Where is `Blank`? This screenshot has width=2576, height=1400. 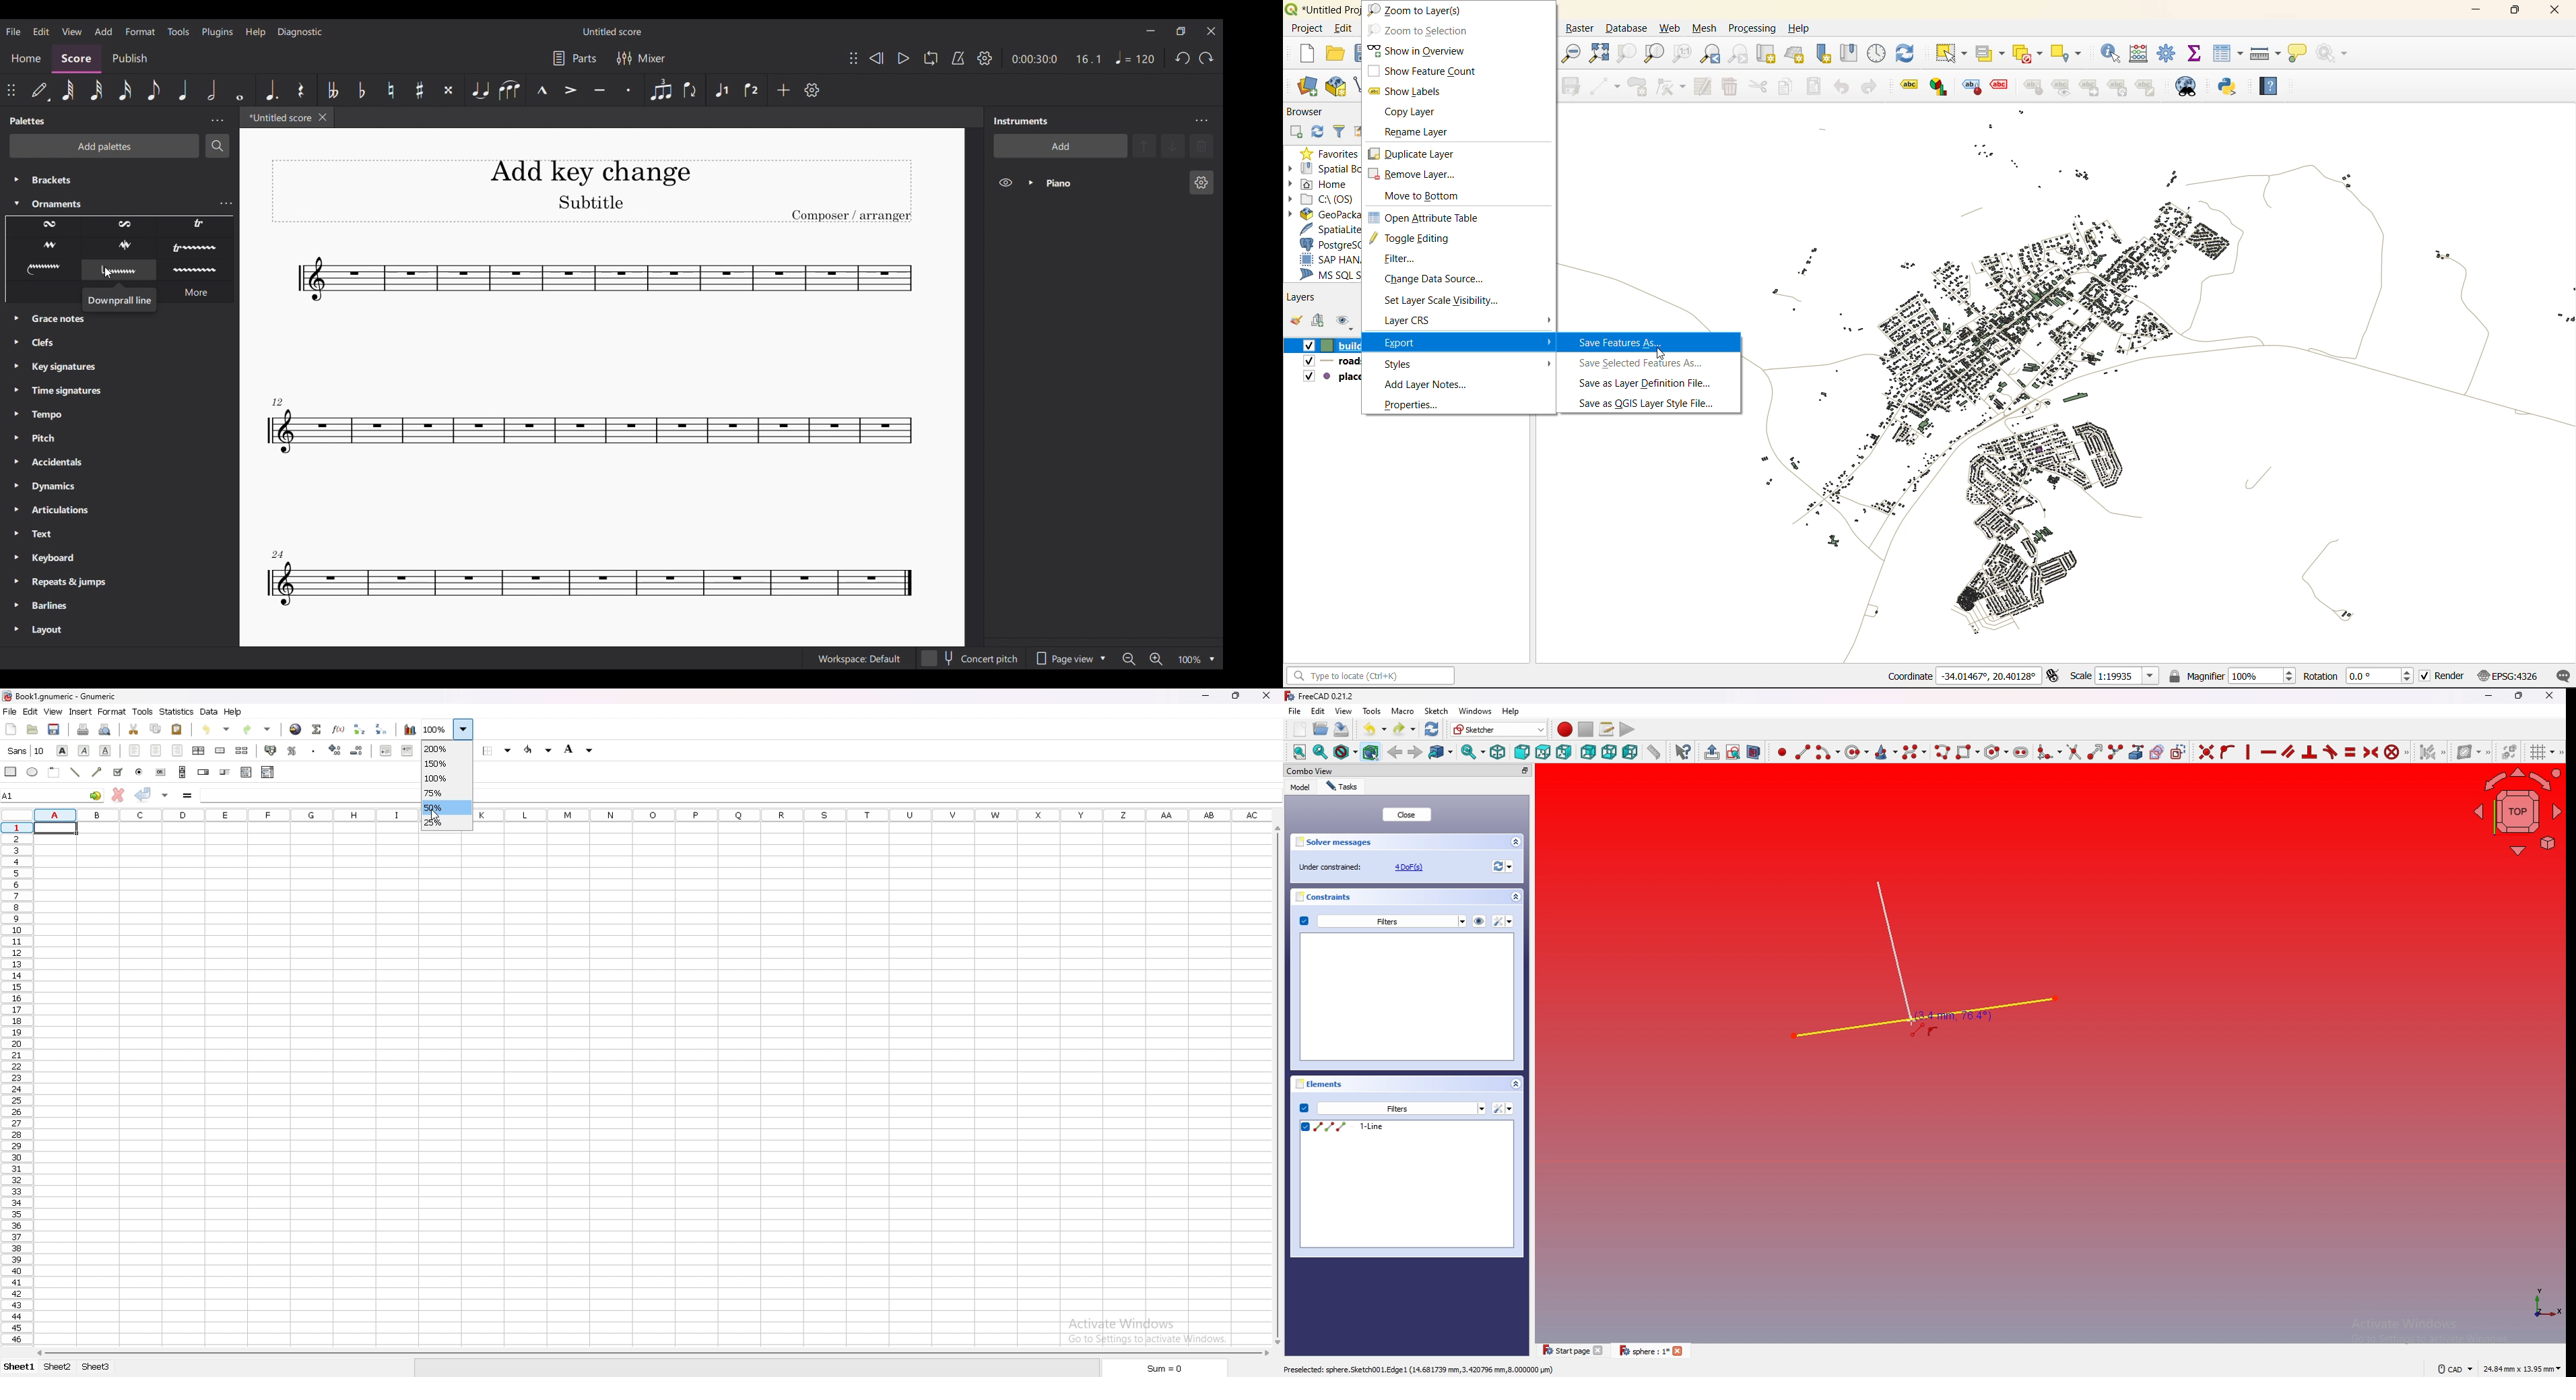 Blank is located at coordinates (1409, 997).